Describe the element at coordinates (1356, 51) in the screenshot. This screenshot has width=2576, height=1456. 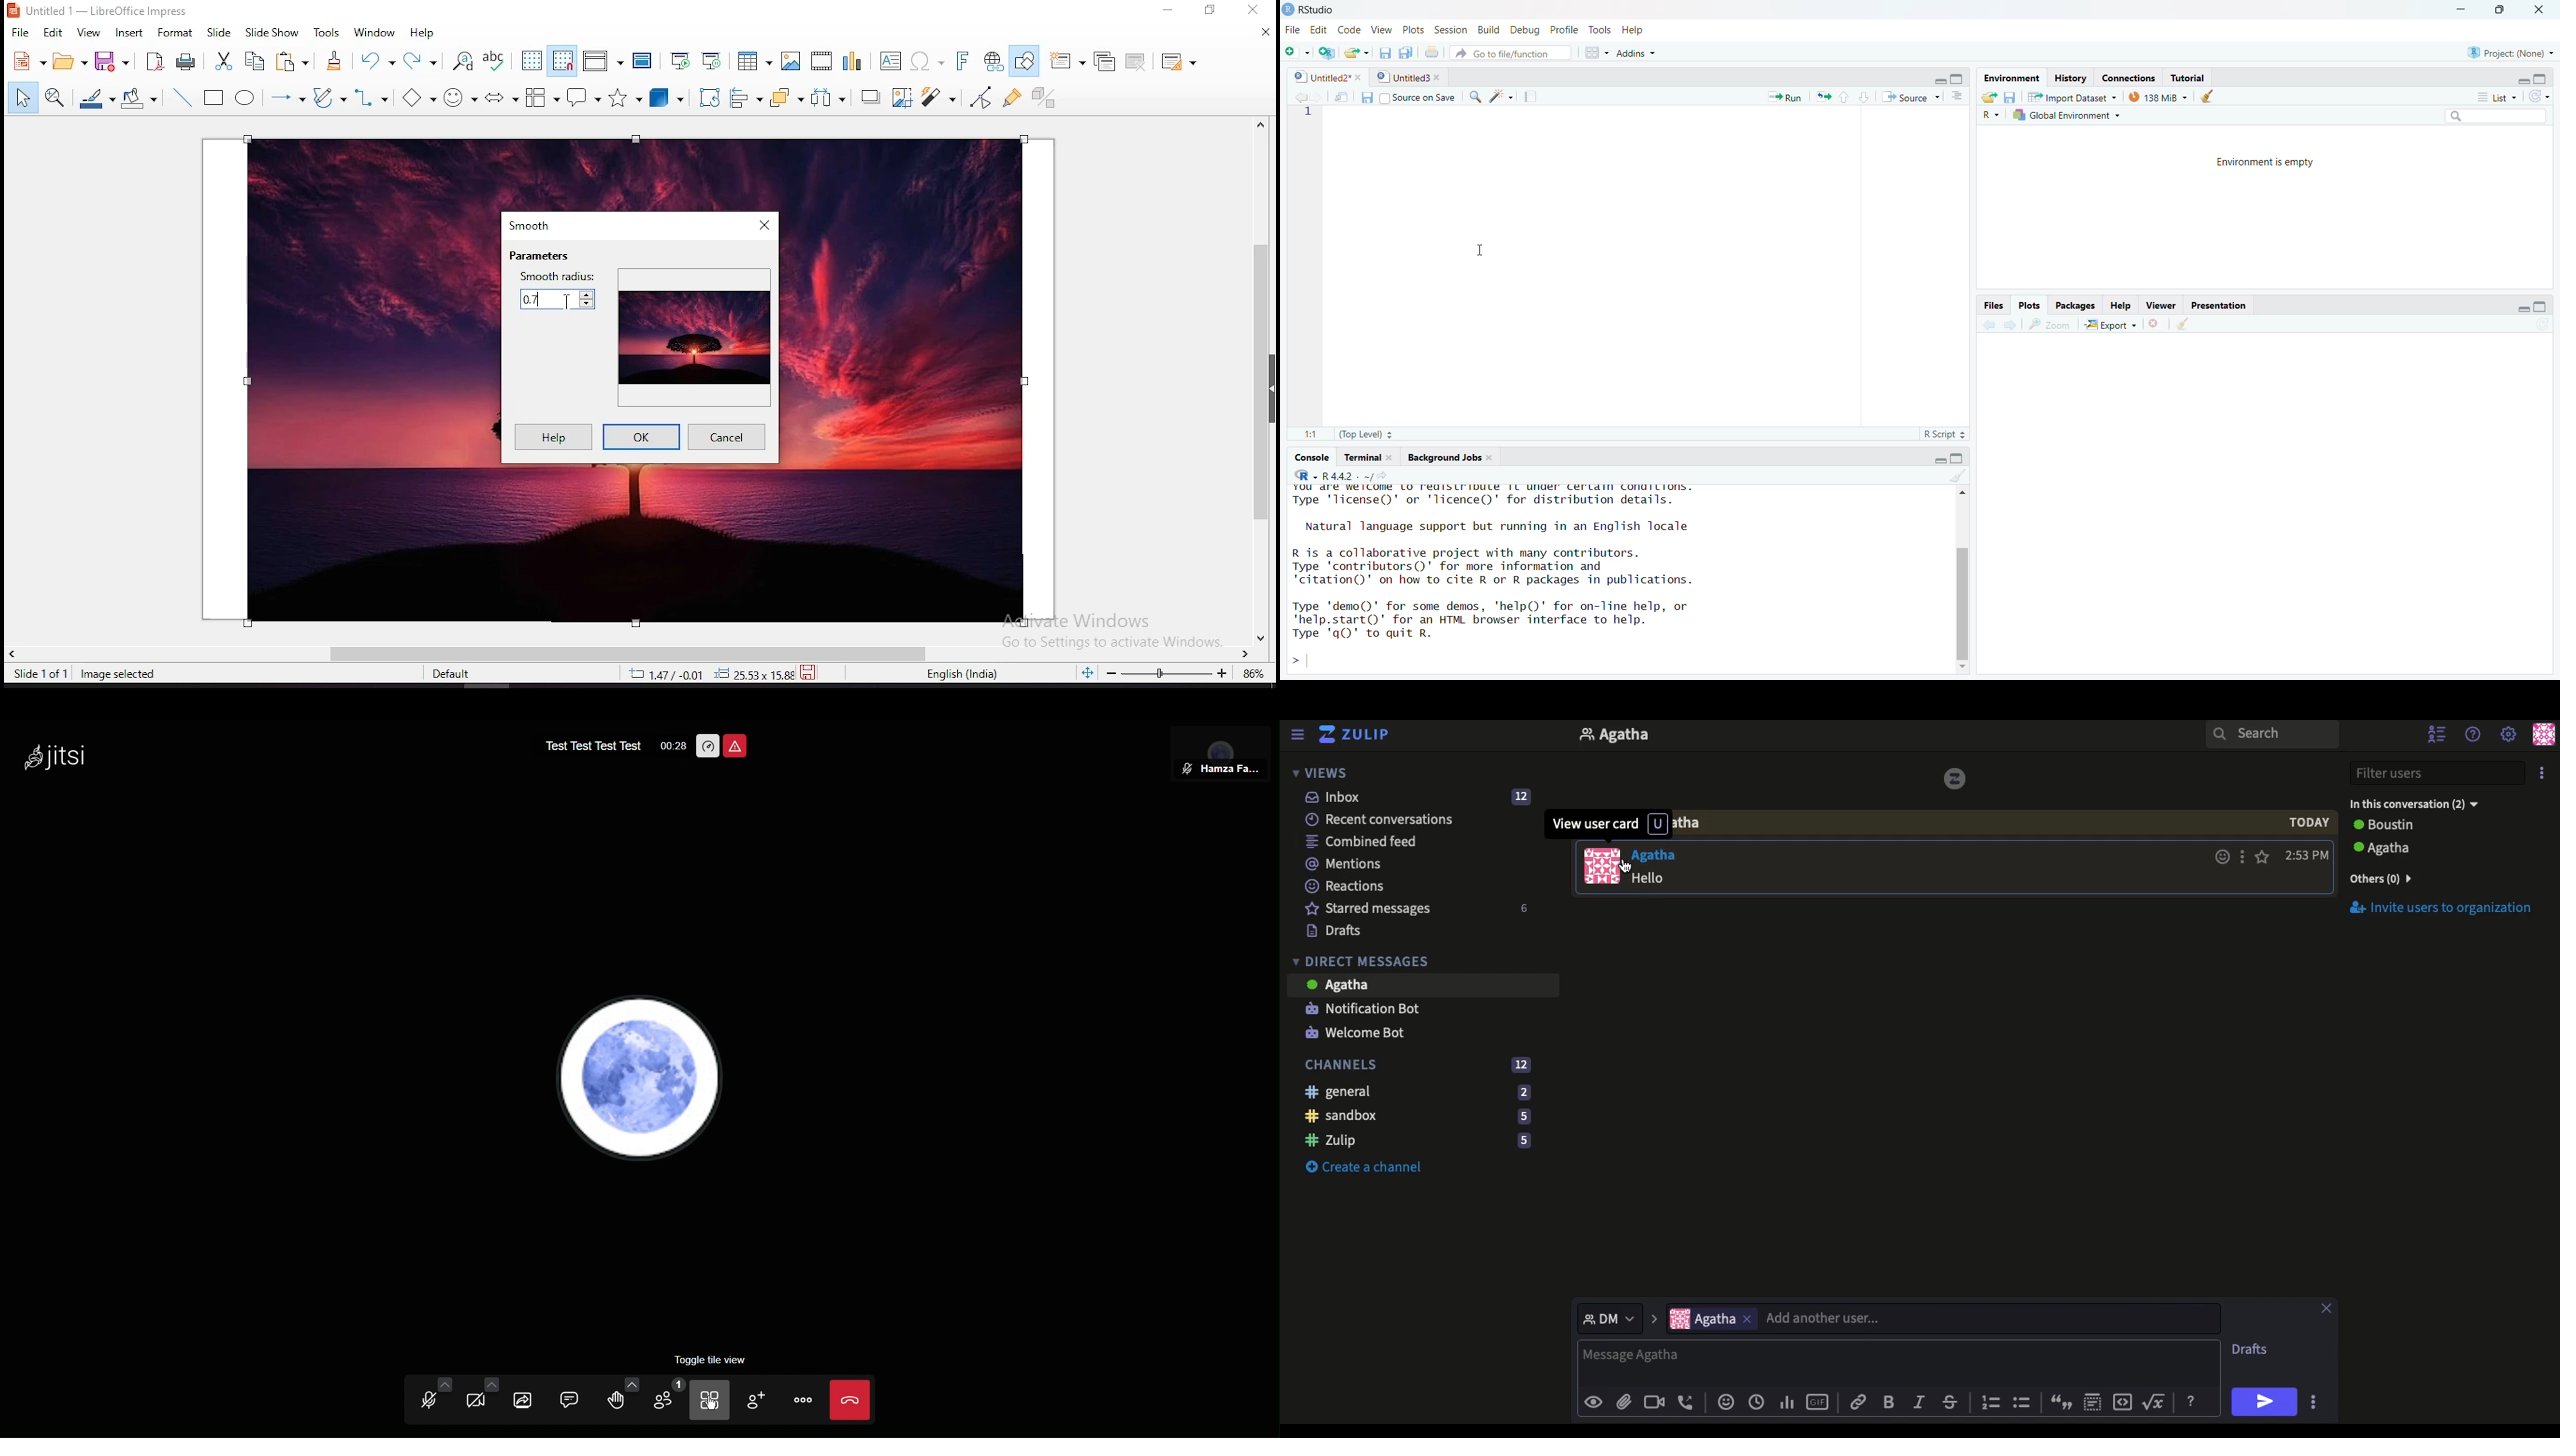
I see `Open file` at that location.